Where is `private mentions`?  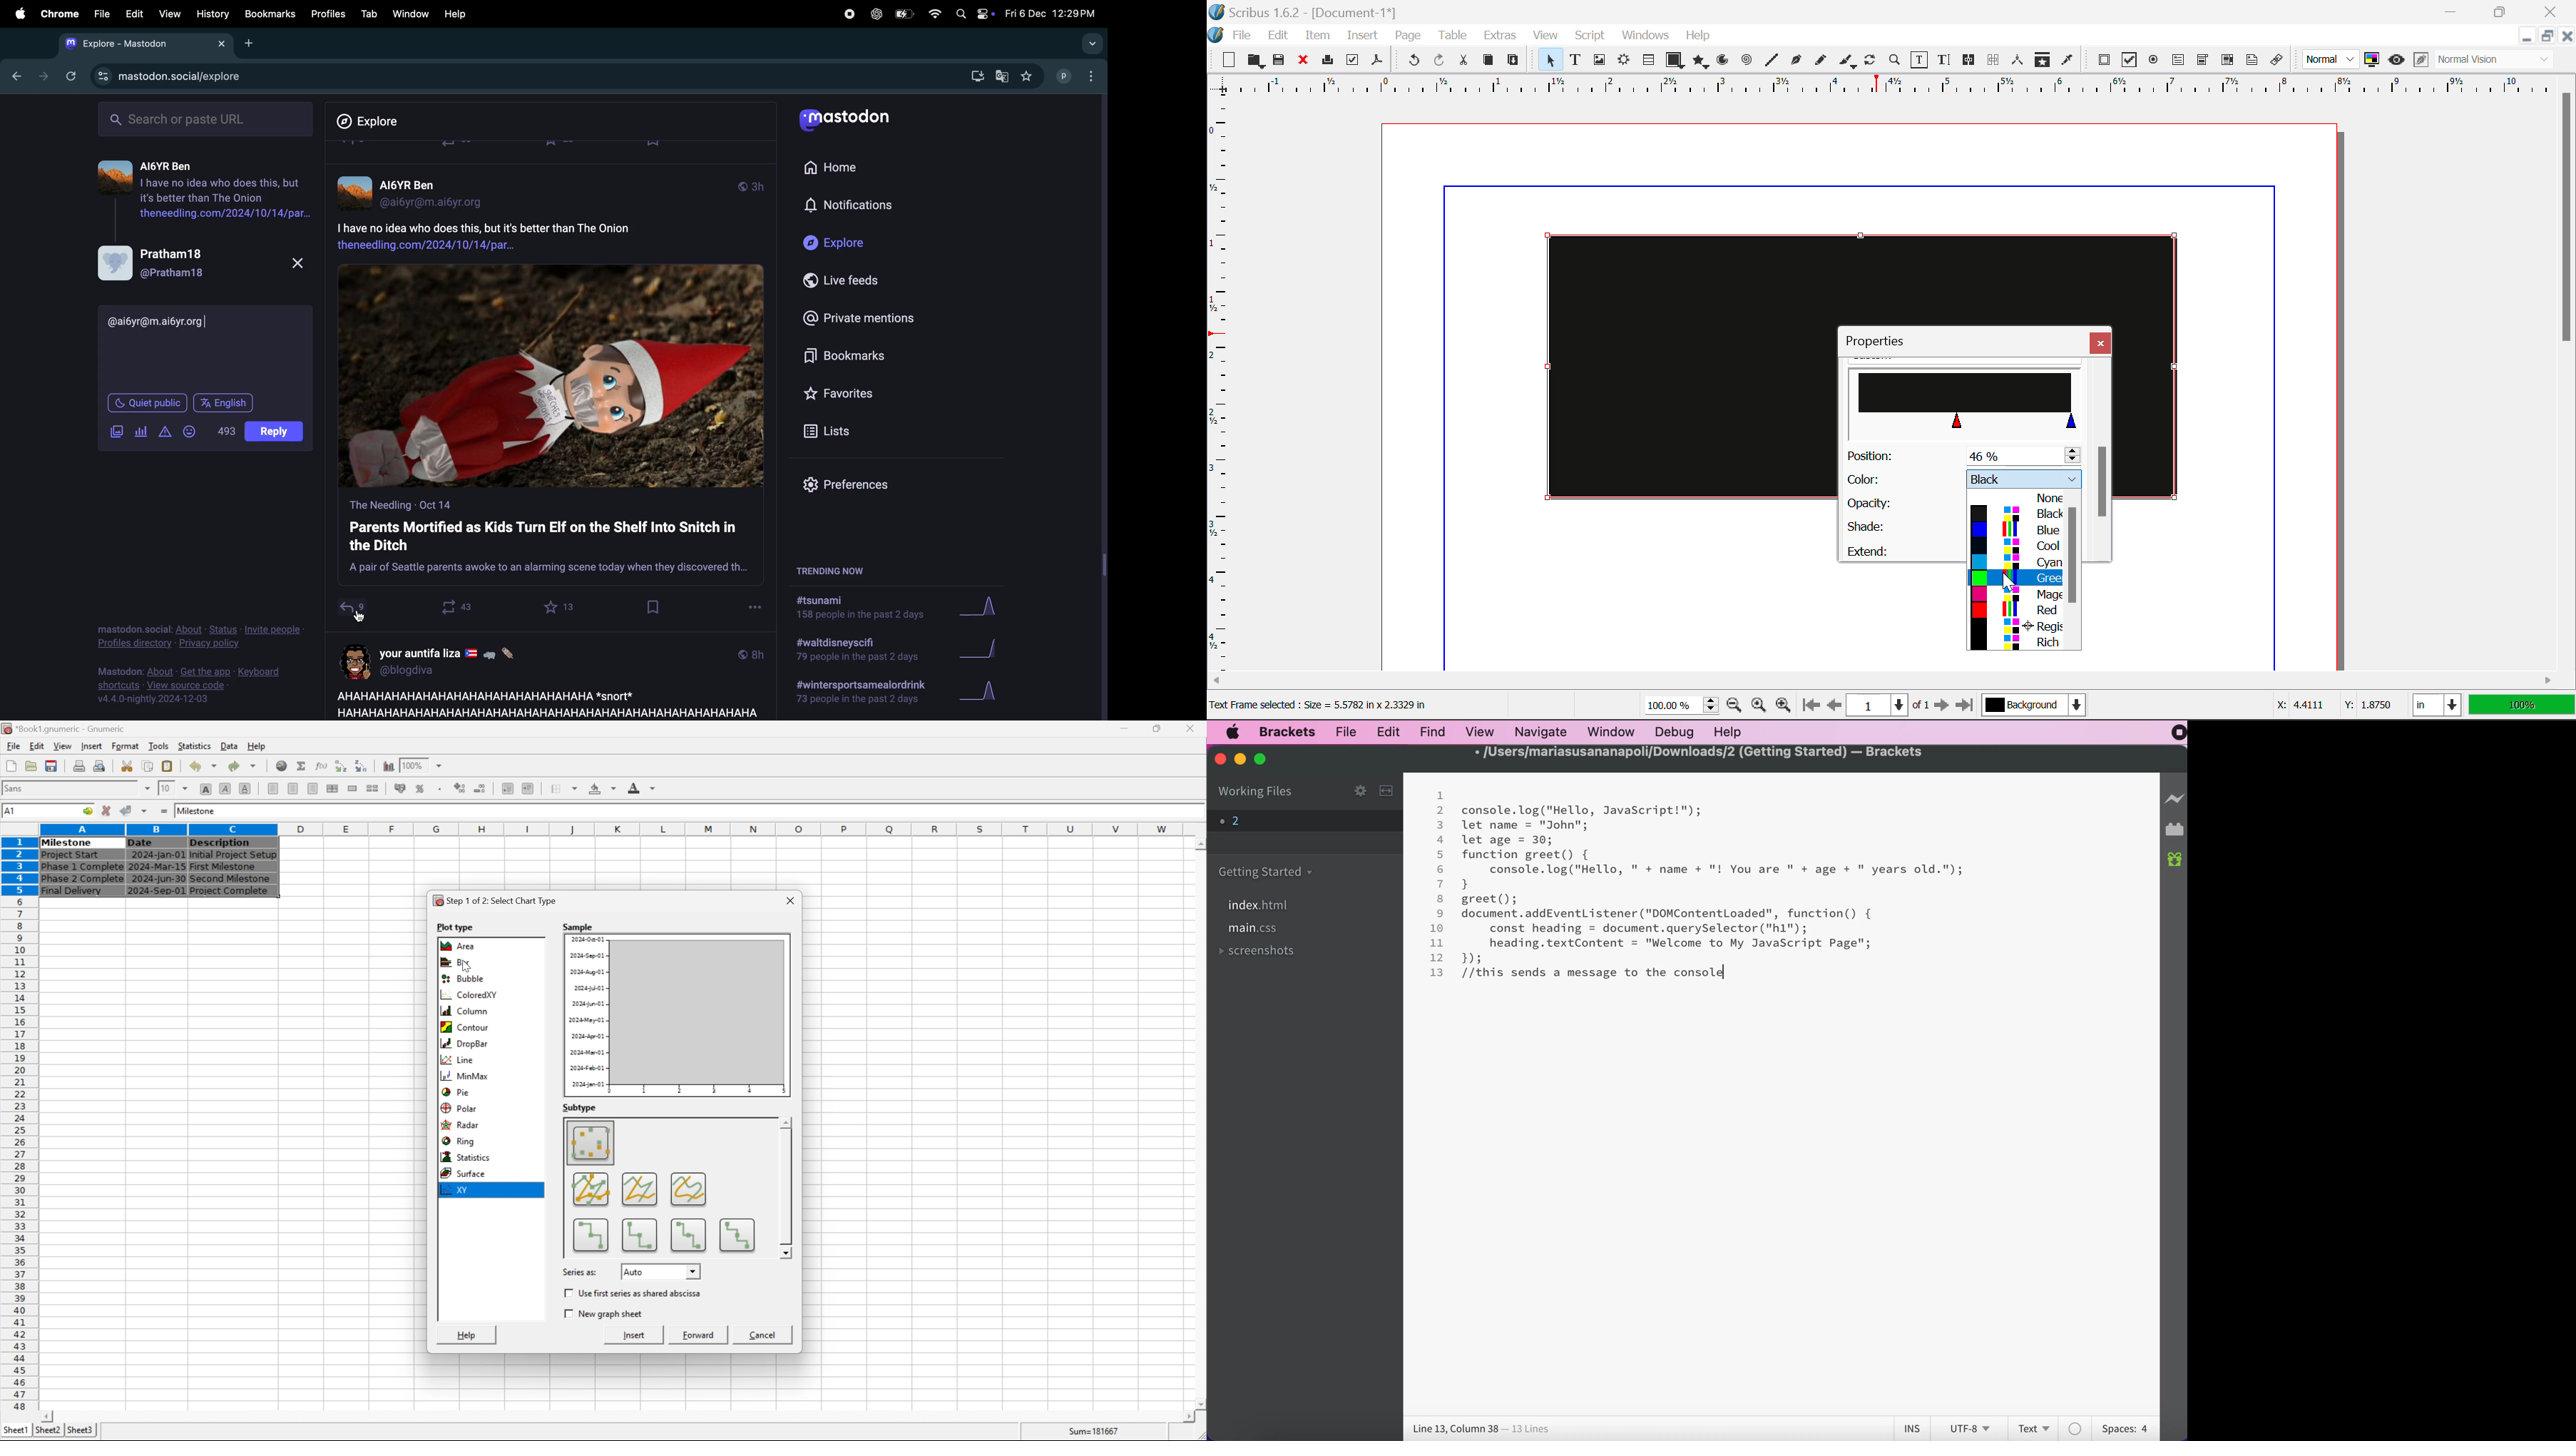
private mentions is located at coordinates (857, 317).